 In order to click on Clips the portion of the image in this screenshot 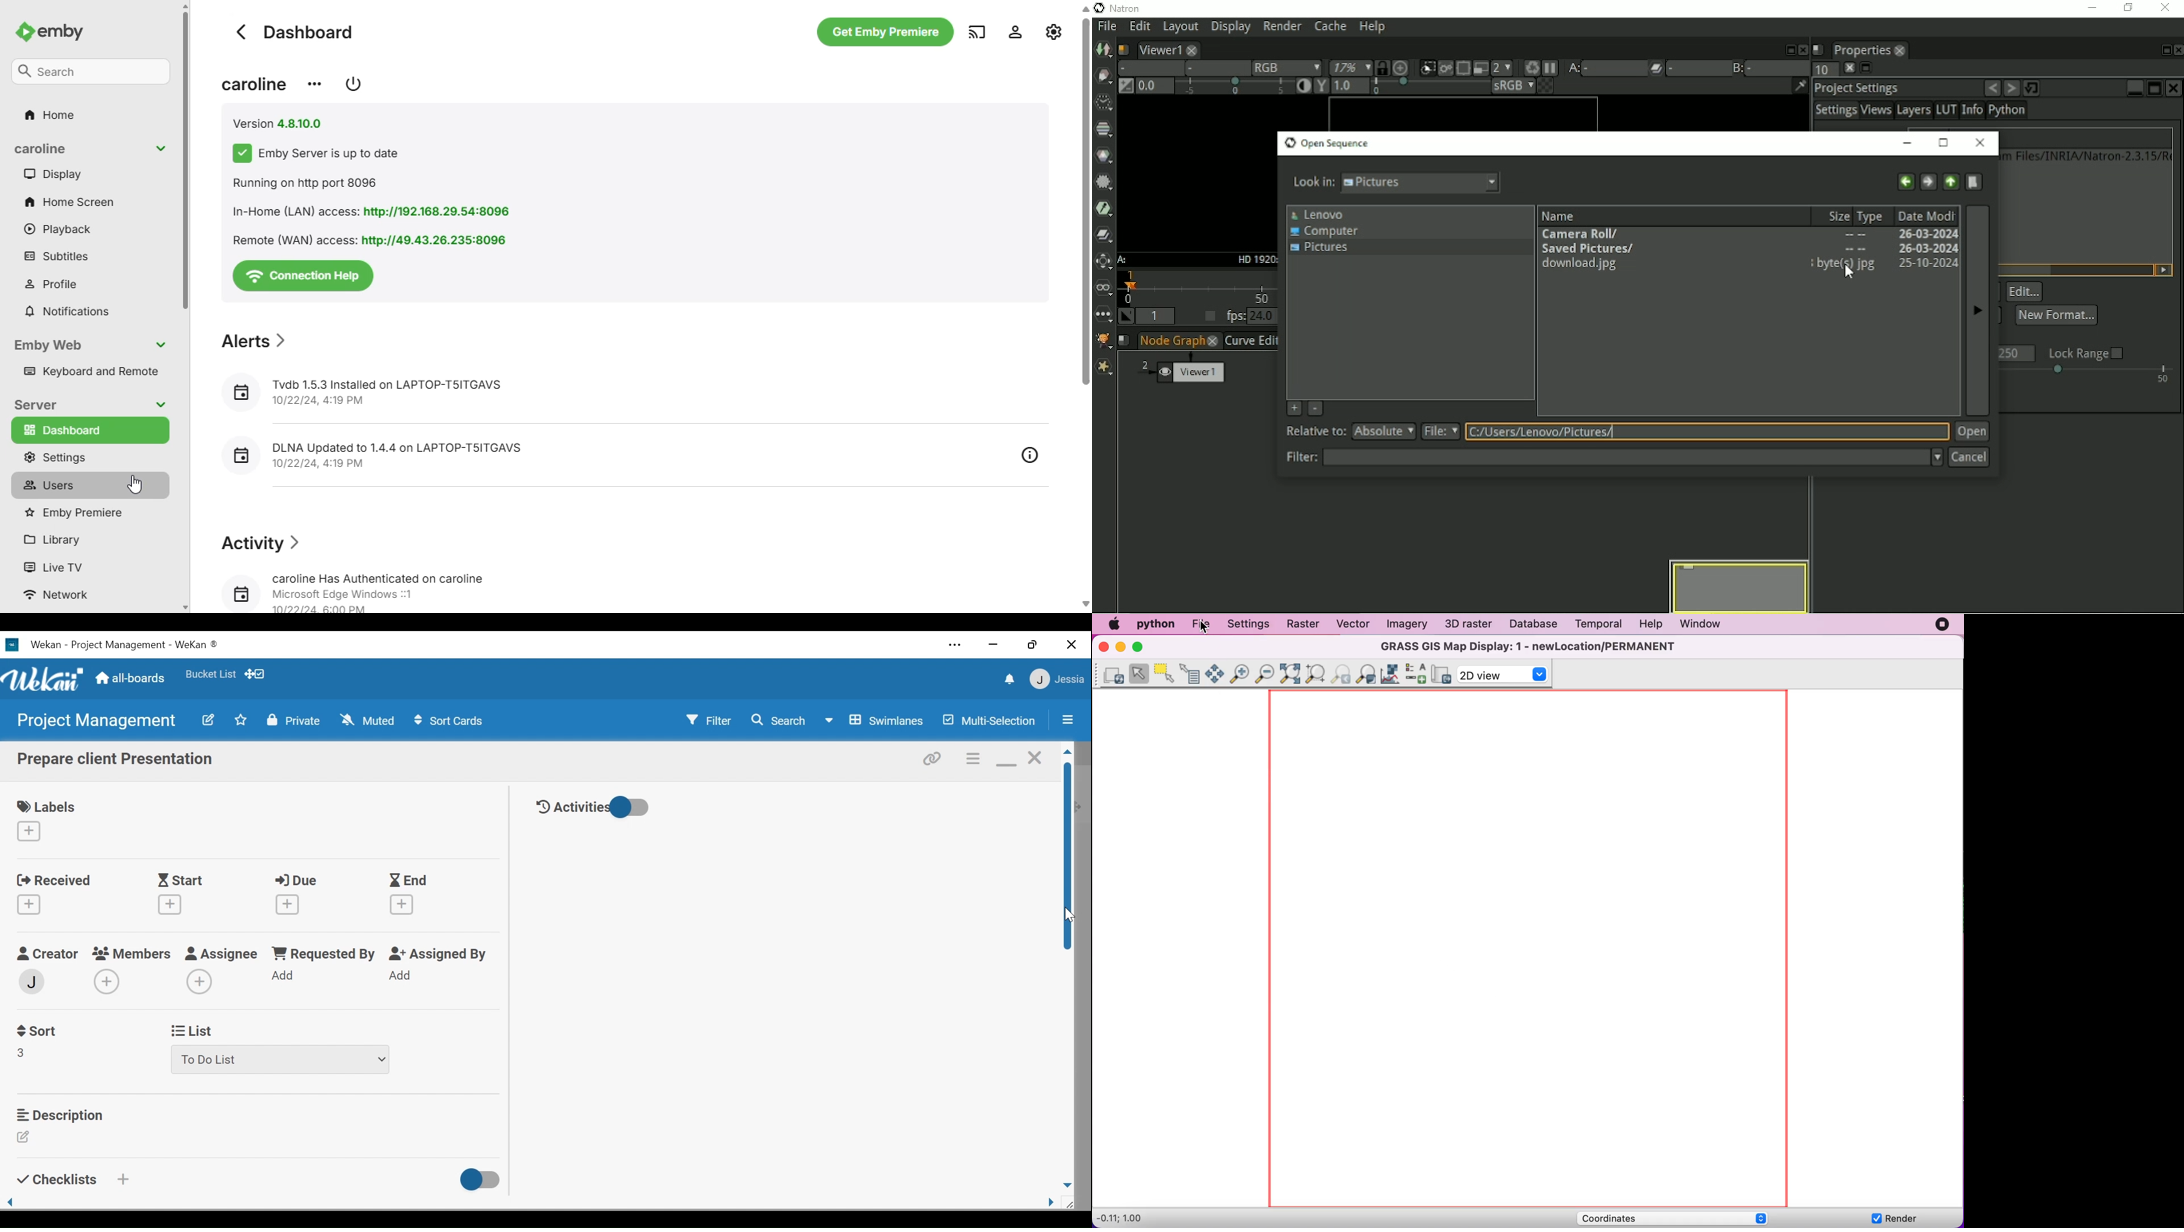, I will do `click(1426, 68)`.